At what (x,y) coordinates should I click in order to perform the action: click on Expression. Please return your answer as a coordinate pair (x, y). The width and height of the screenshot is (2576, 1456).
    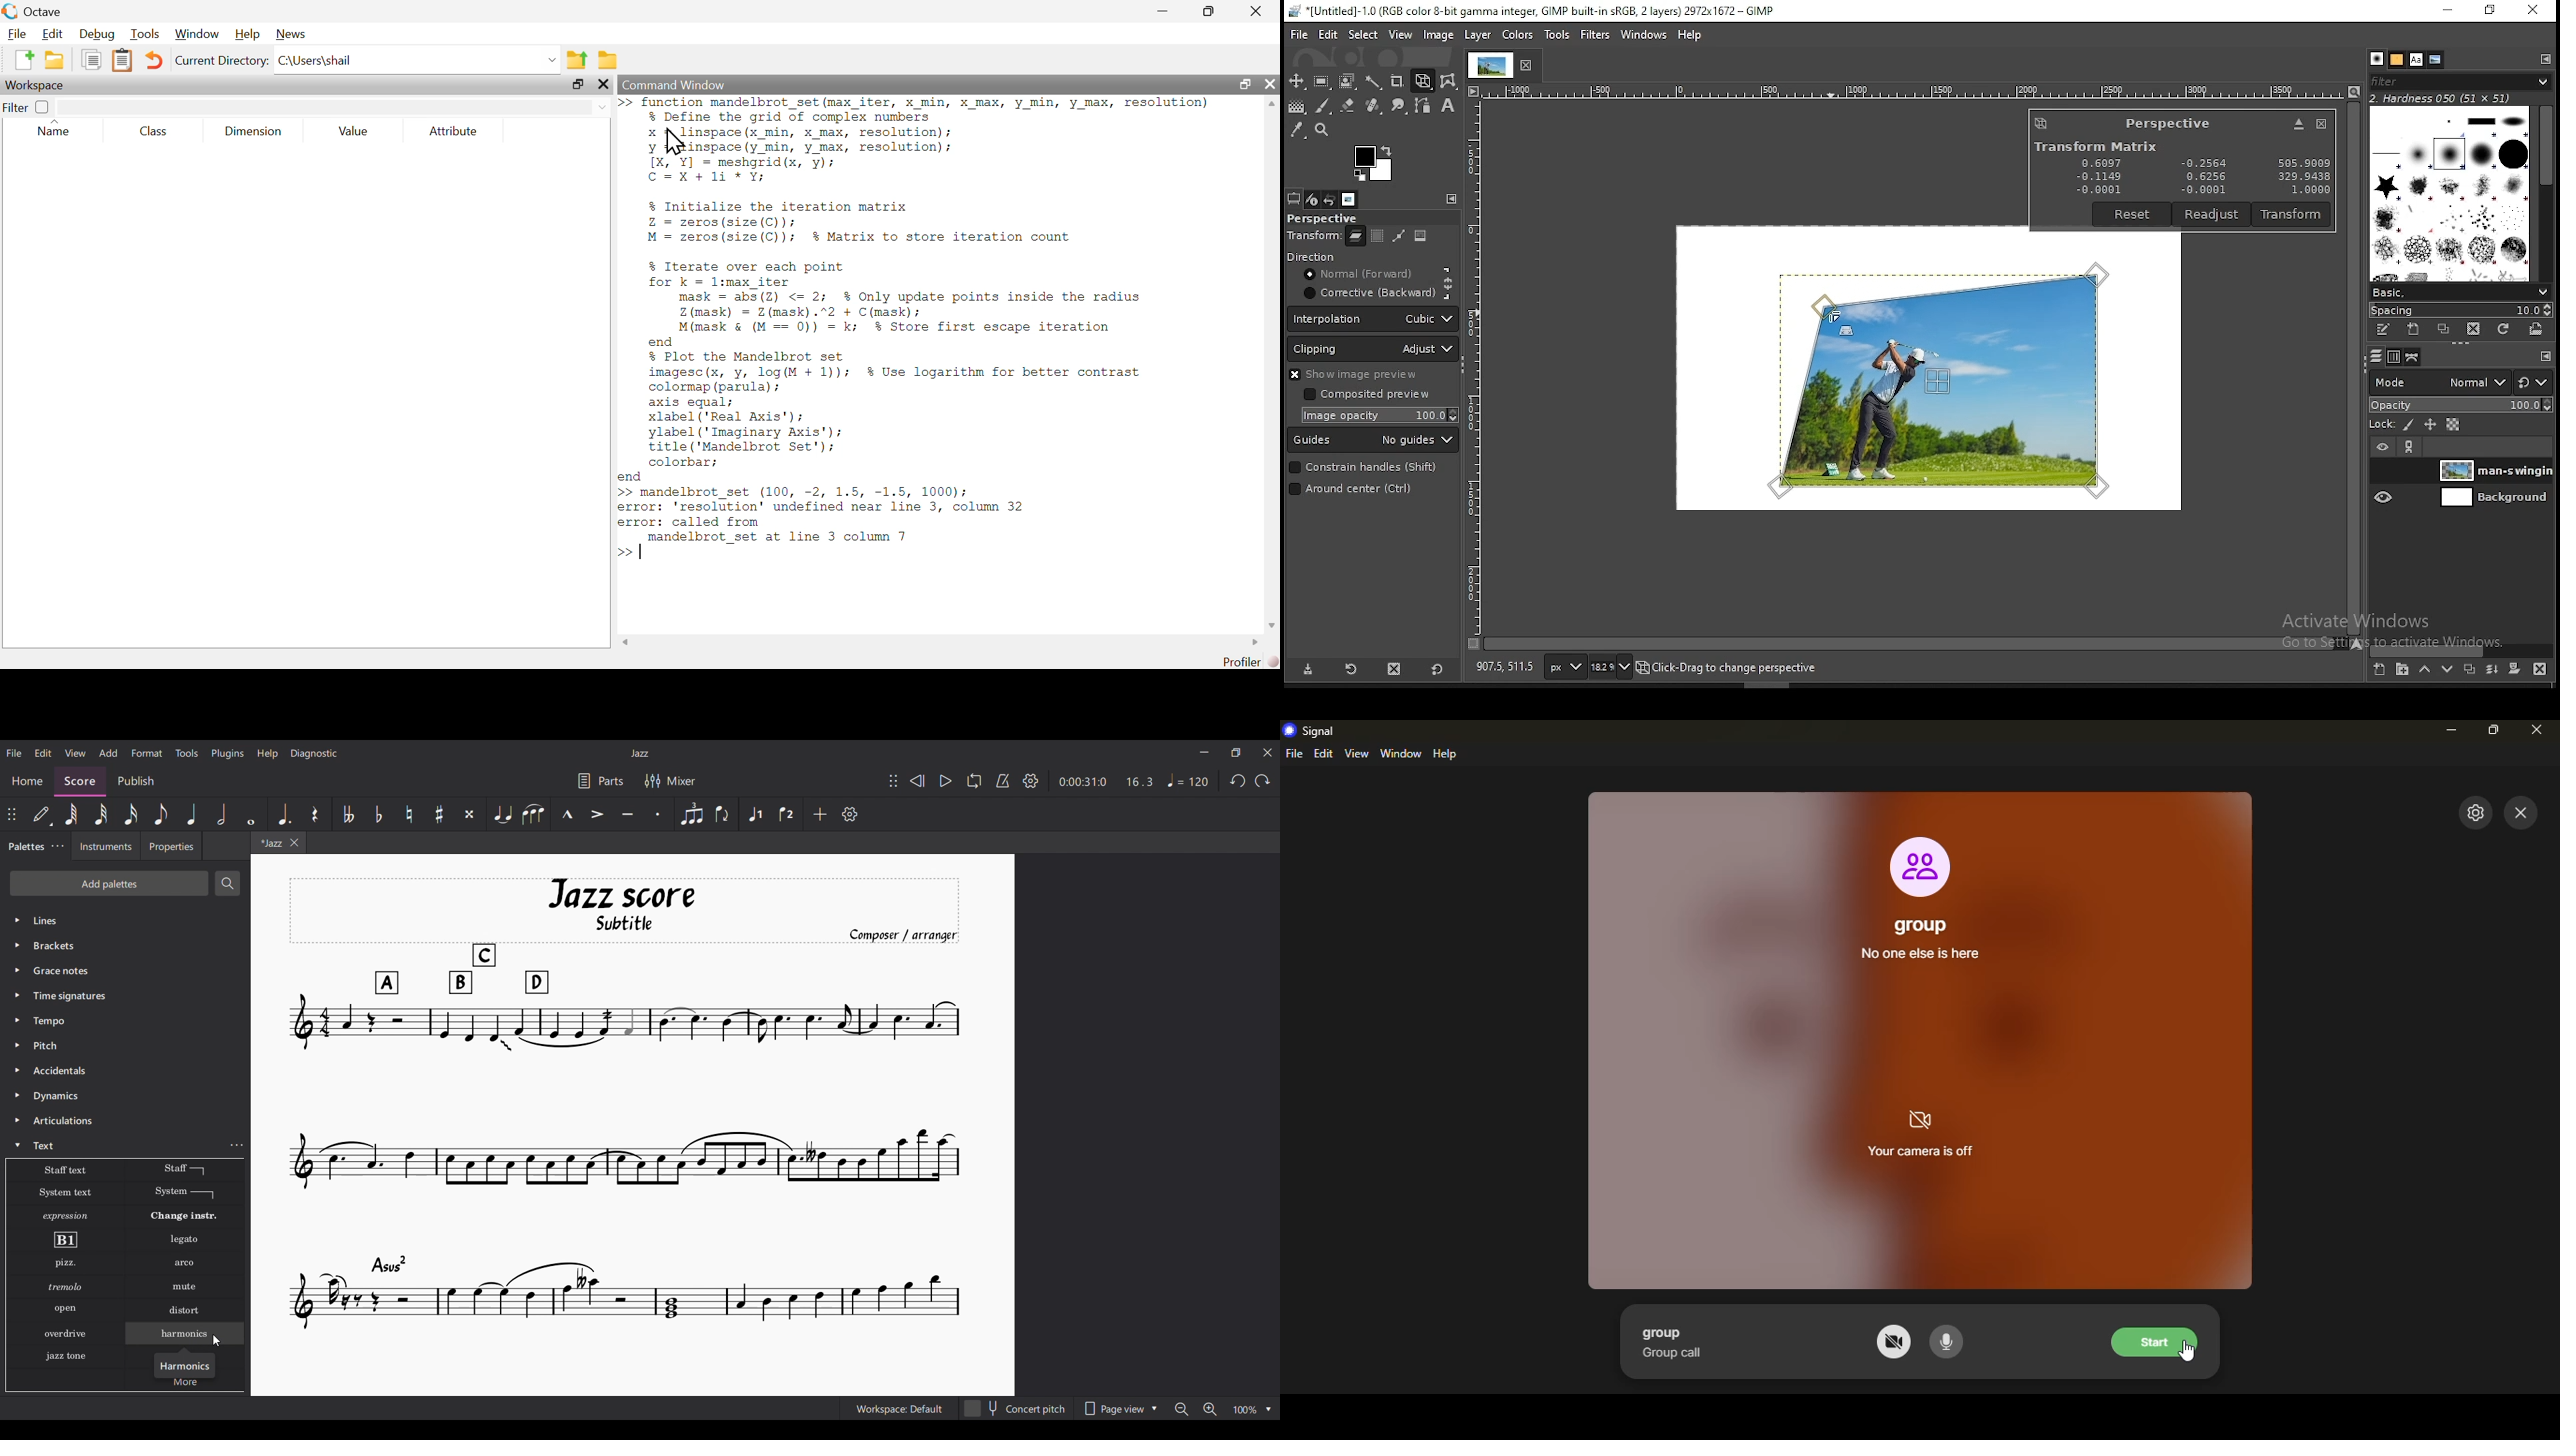
    Looking at the image, I should click on (68, 1216).